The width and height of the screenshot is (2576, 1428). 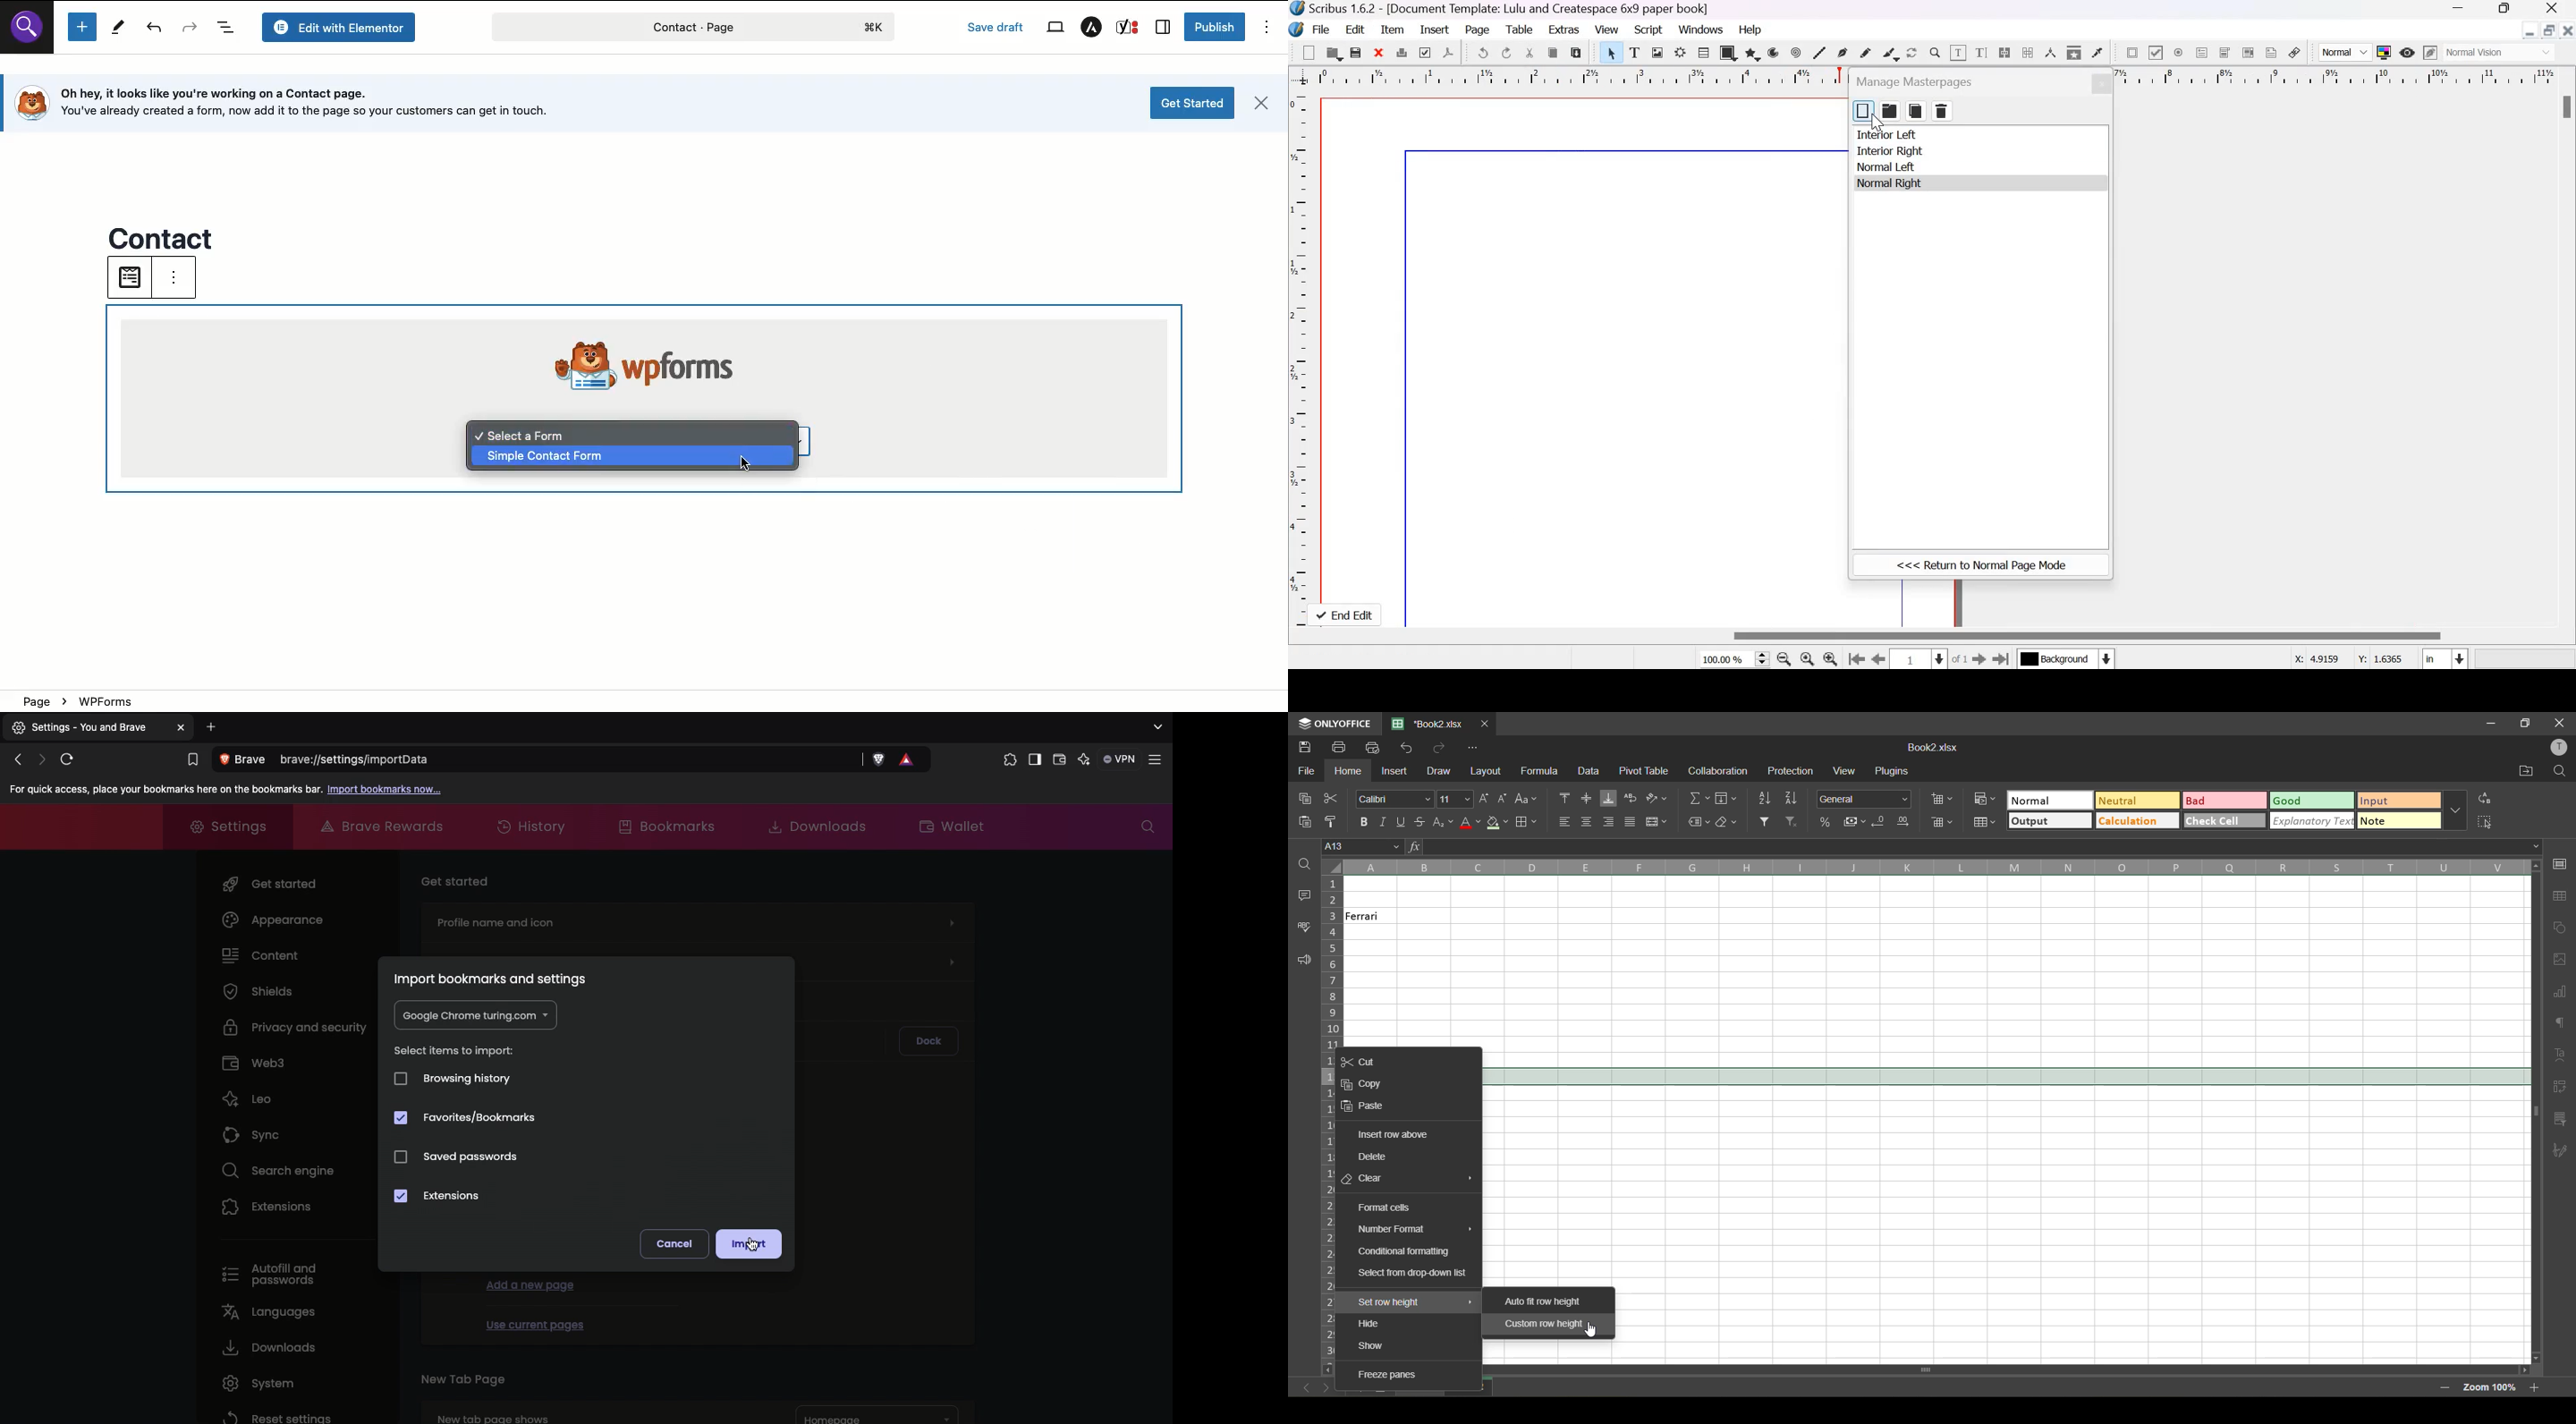 I want to click on PDF radio box, so click(x=2179, y=52).